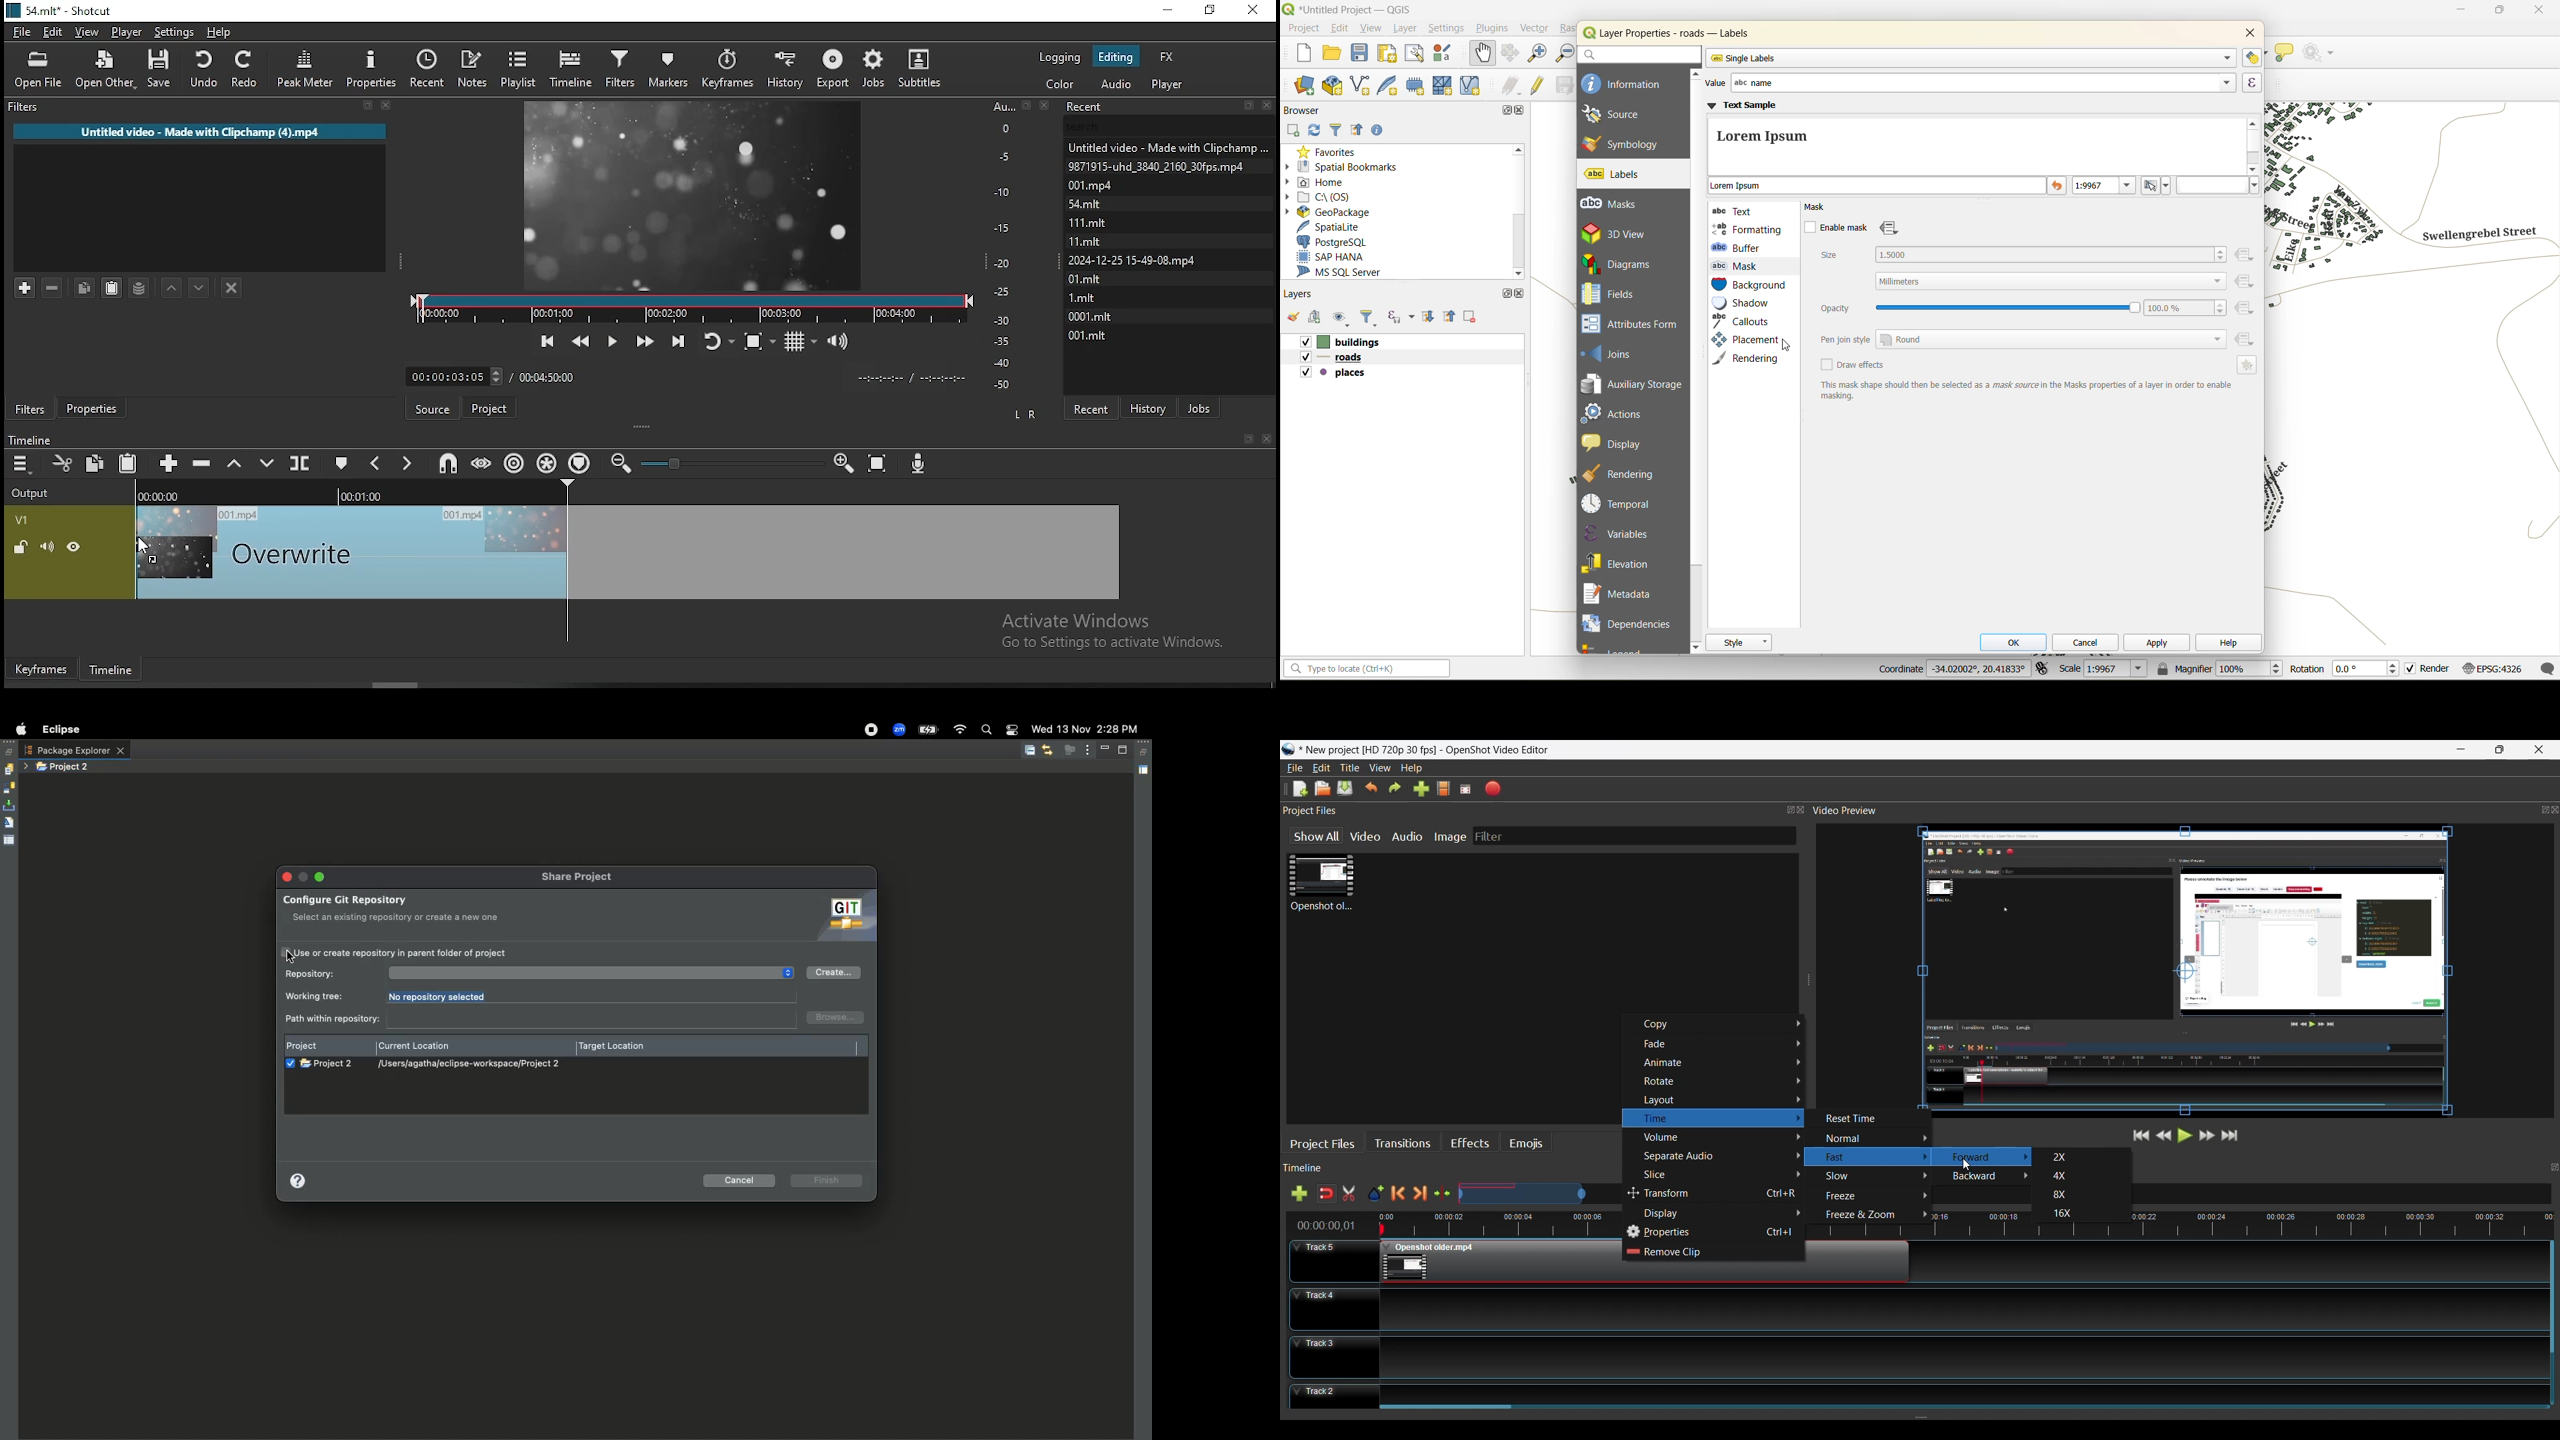 This screenshot has width=2576, height=1456. What do you see at coordinates (581, 461) in the screenshot?
I see `ripple markers` at bounding box center [581, 461].